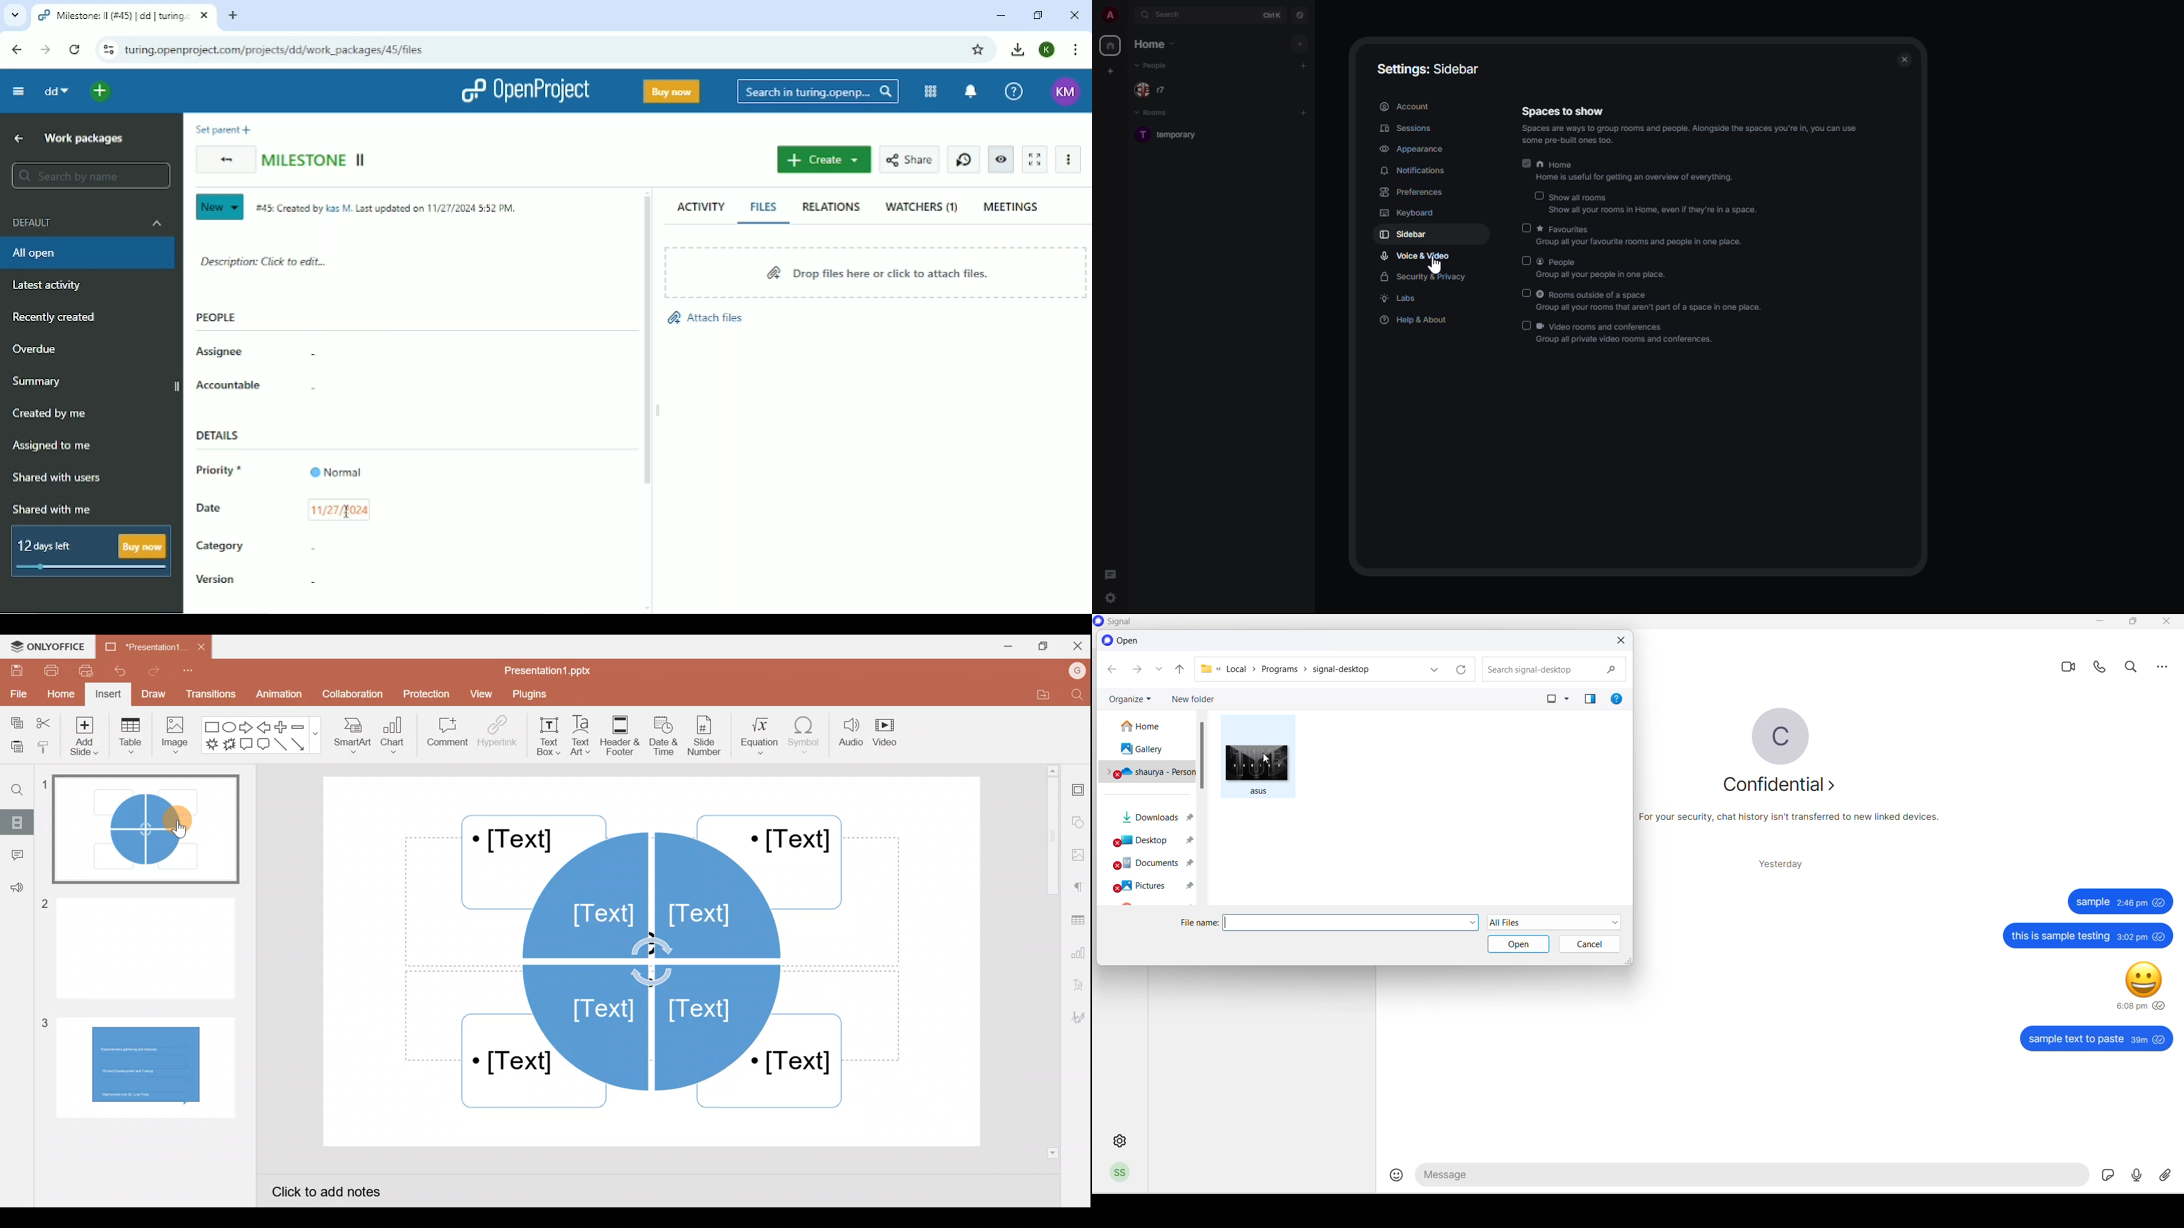  What do you see at coordinates (1405, 106) in the screenshot?
I see `account` at bounding box center [1405, 106].